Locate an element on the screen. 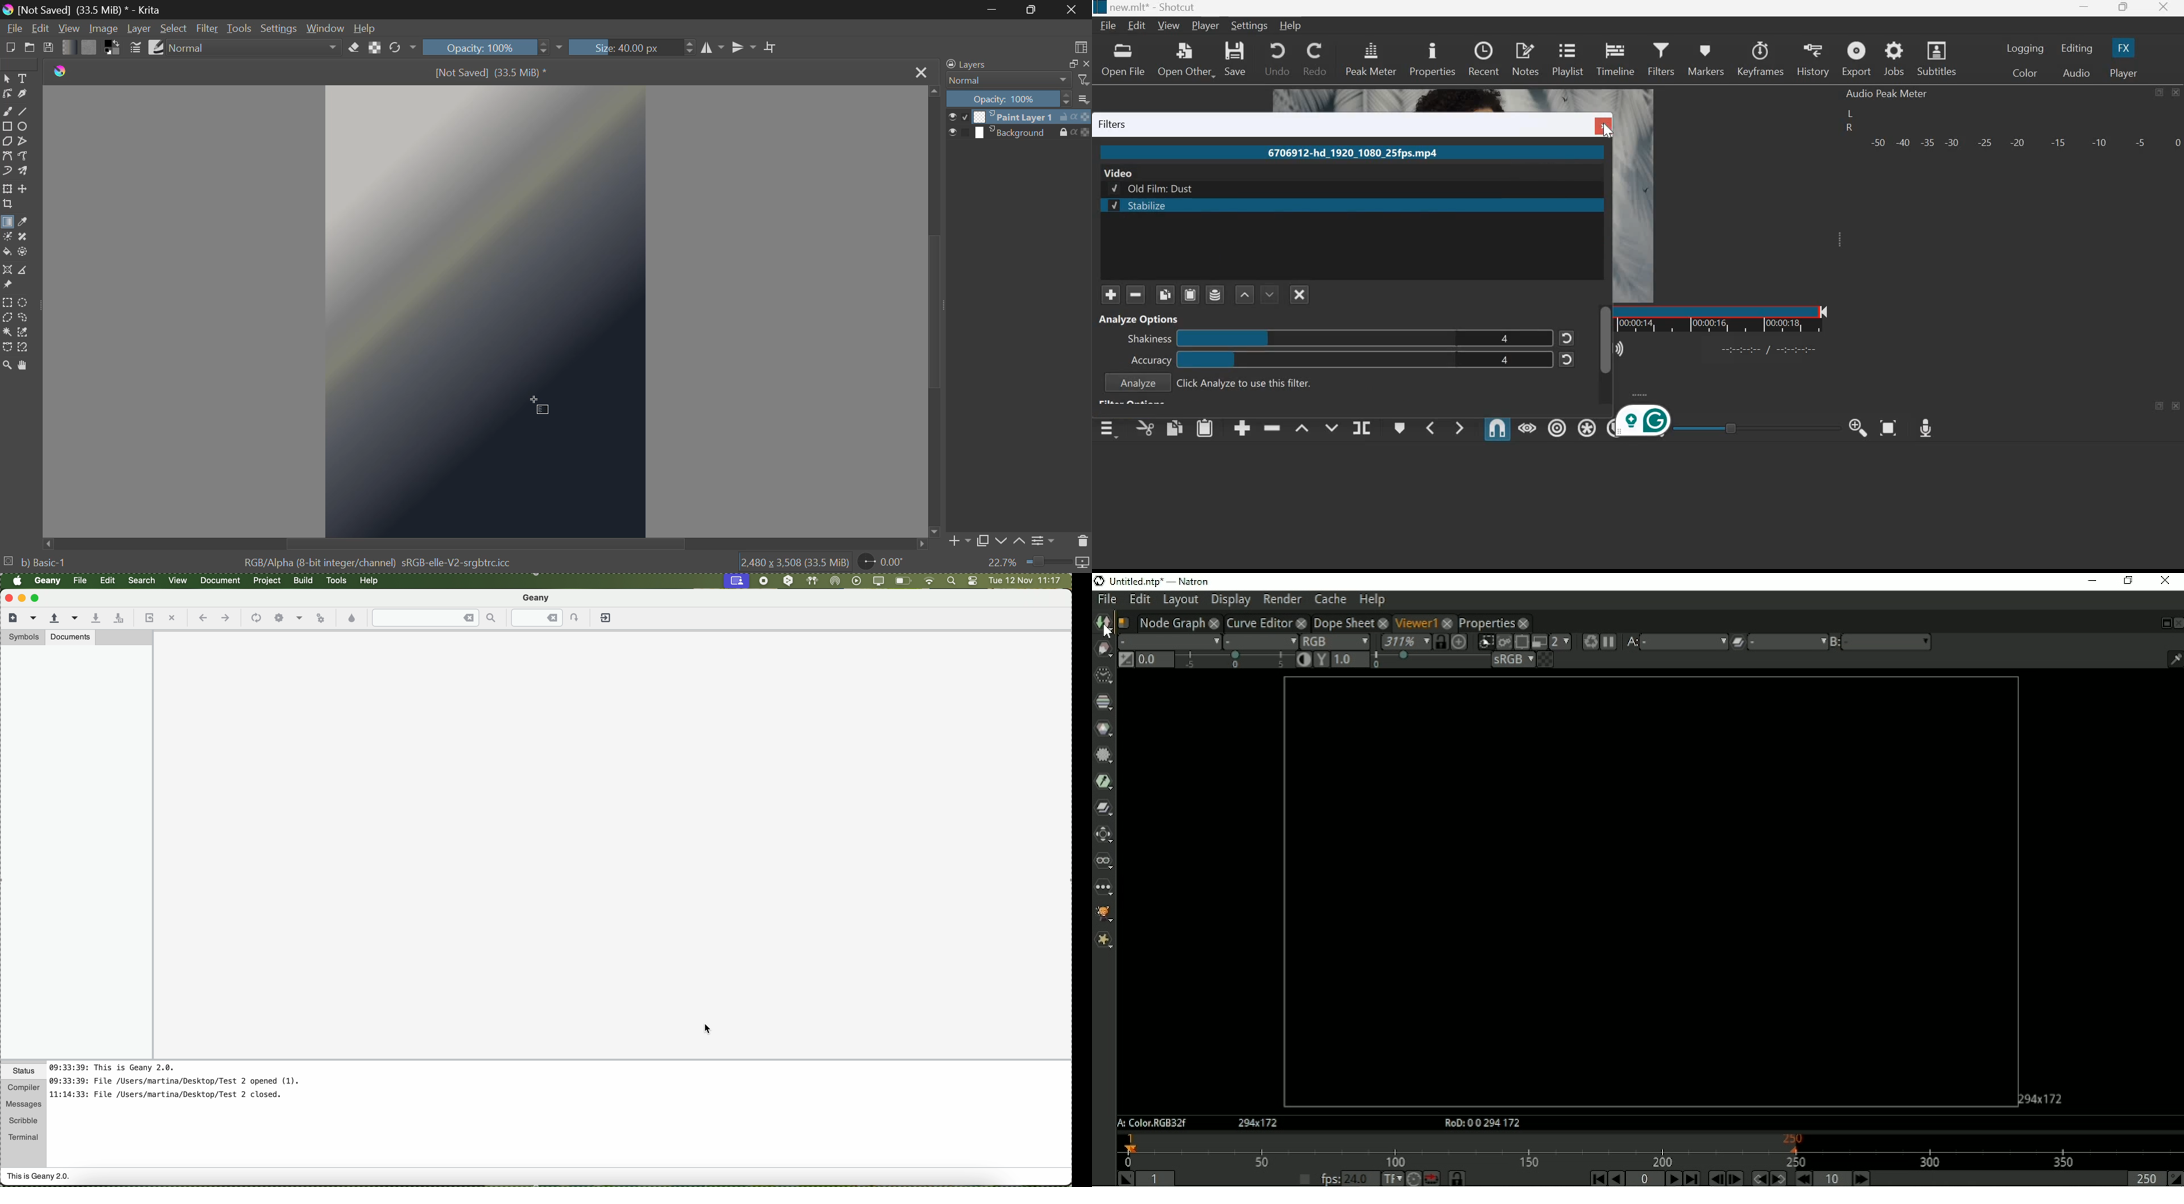 The height and width of the screenshot is (1204, 2184). Rectangular Selection is located at coordinates (8, 303).